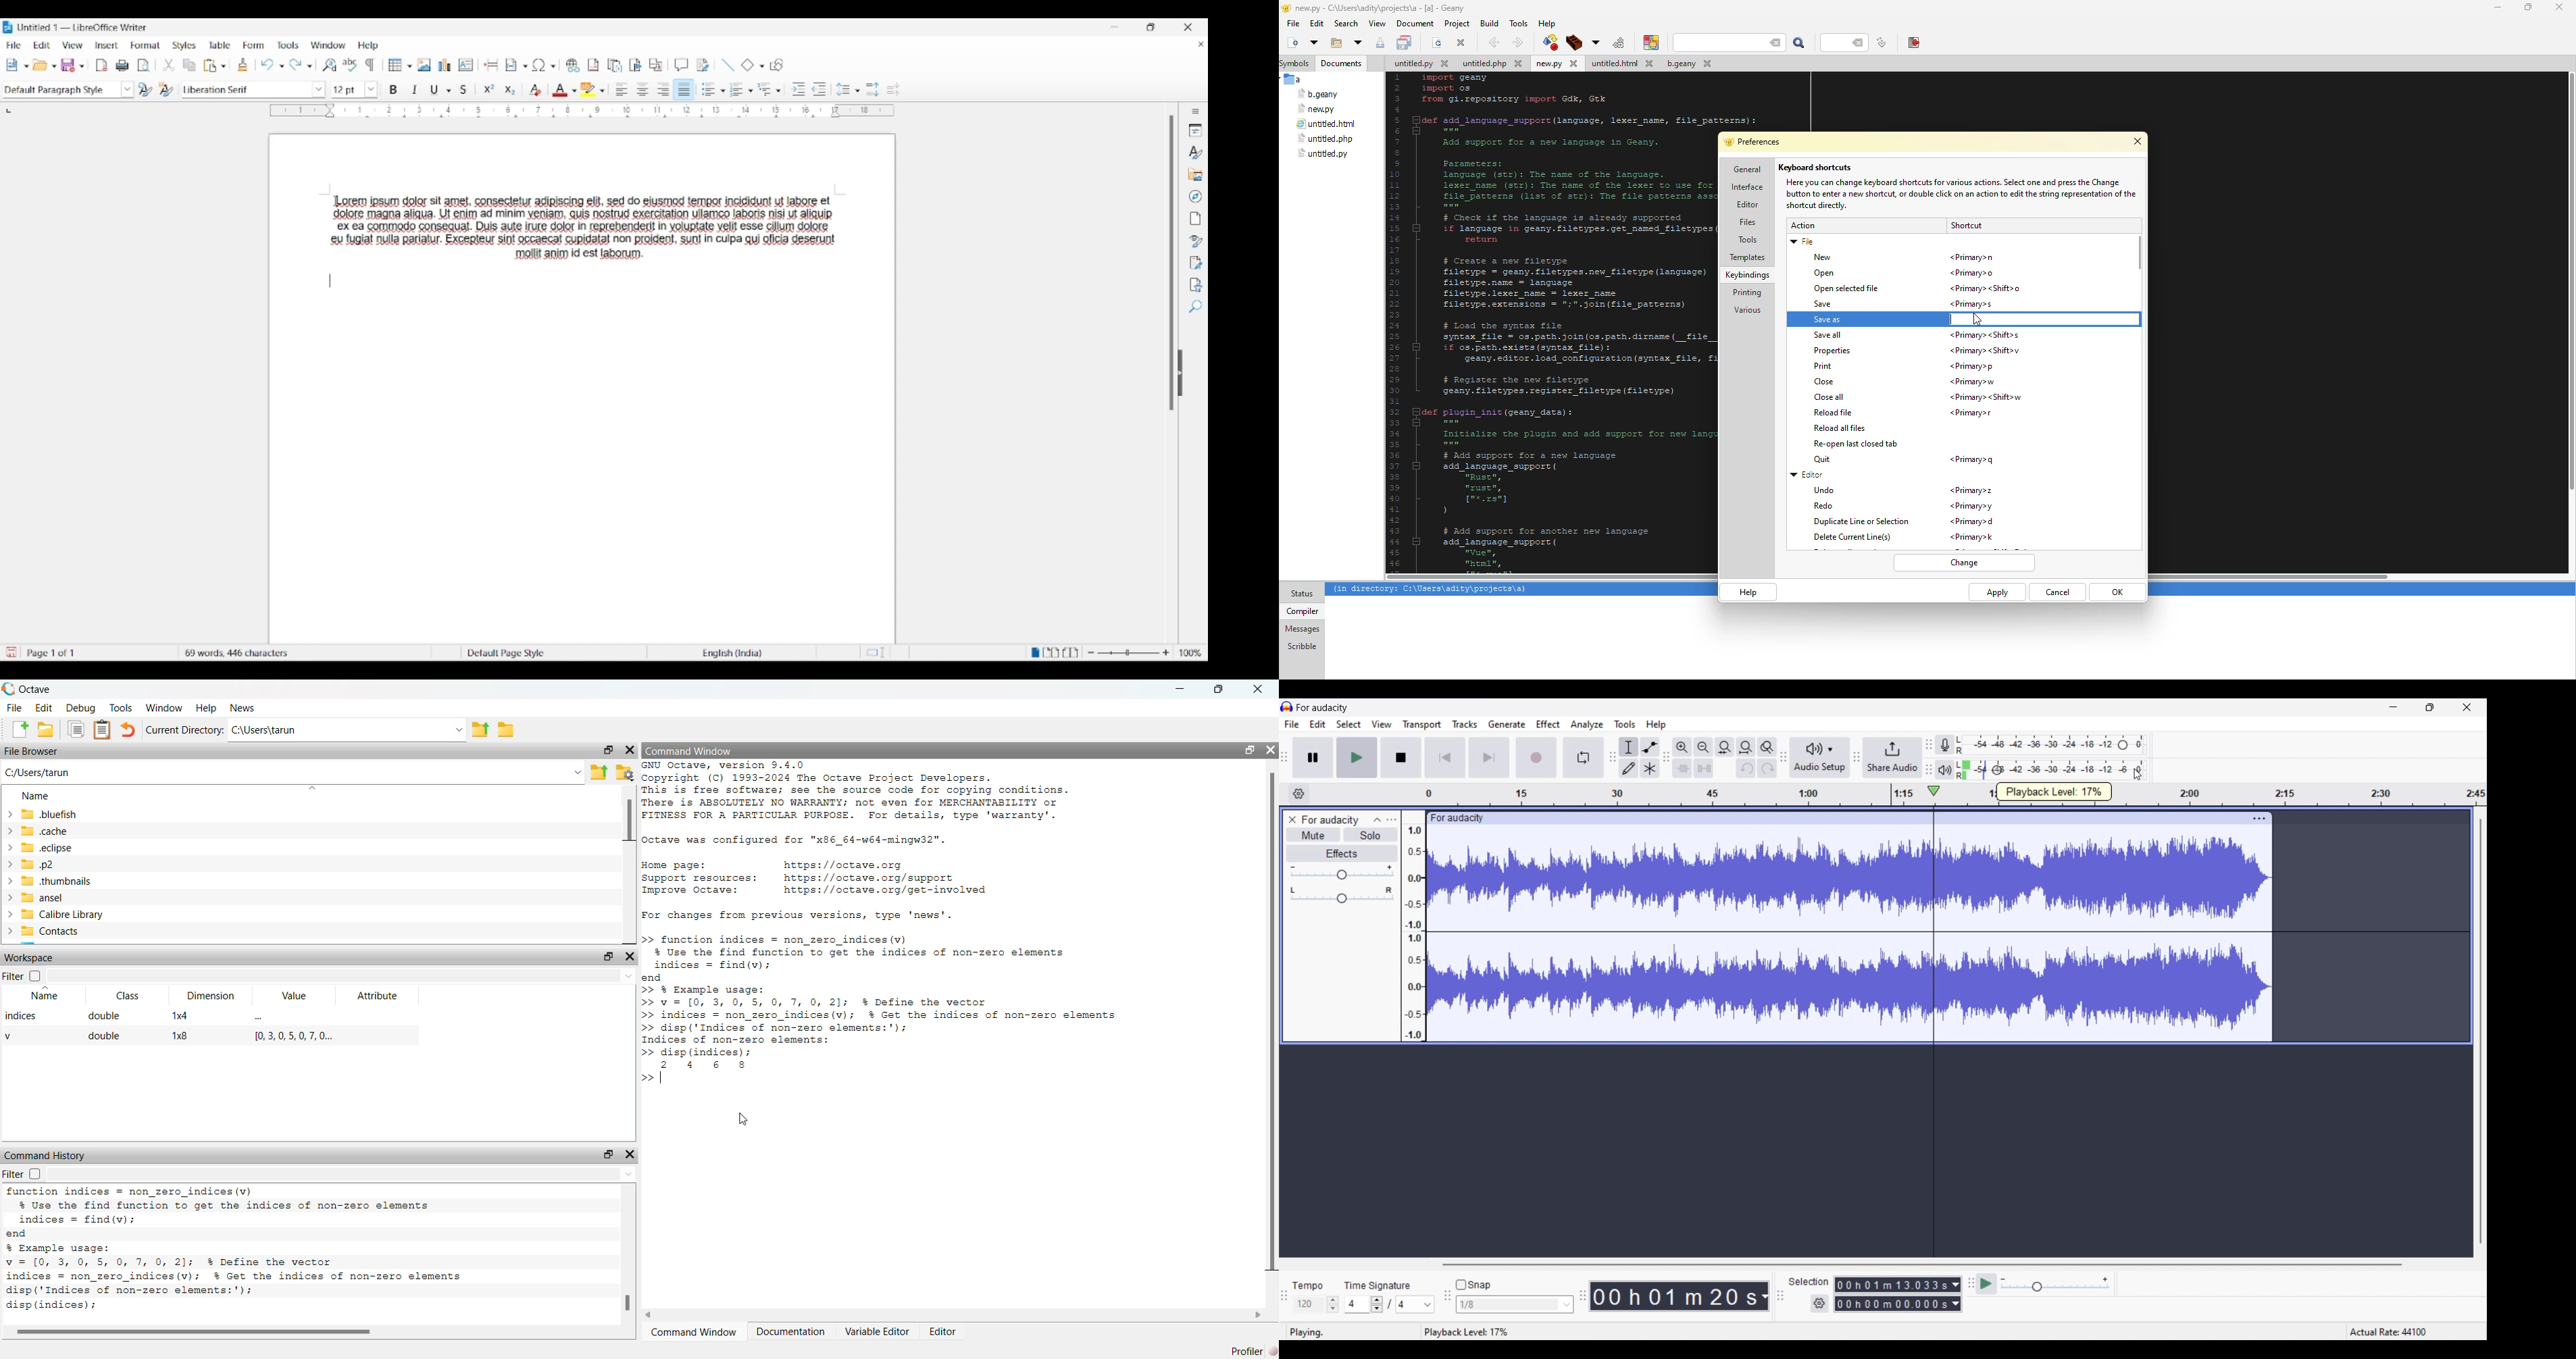 This screenshot has width=2576, height=1372. What do you see at coordinates (1195, 152) in the screenshot?
I see `Styles` at bounding box center [1195, 152].